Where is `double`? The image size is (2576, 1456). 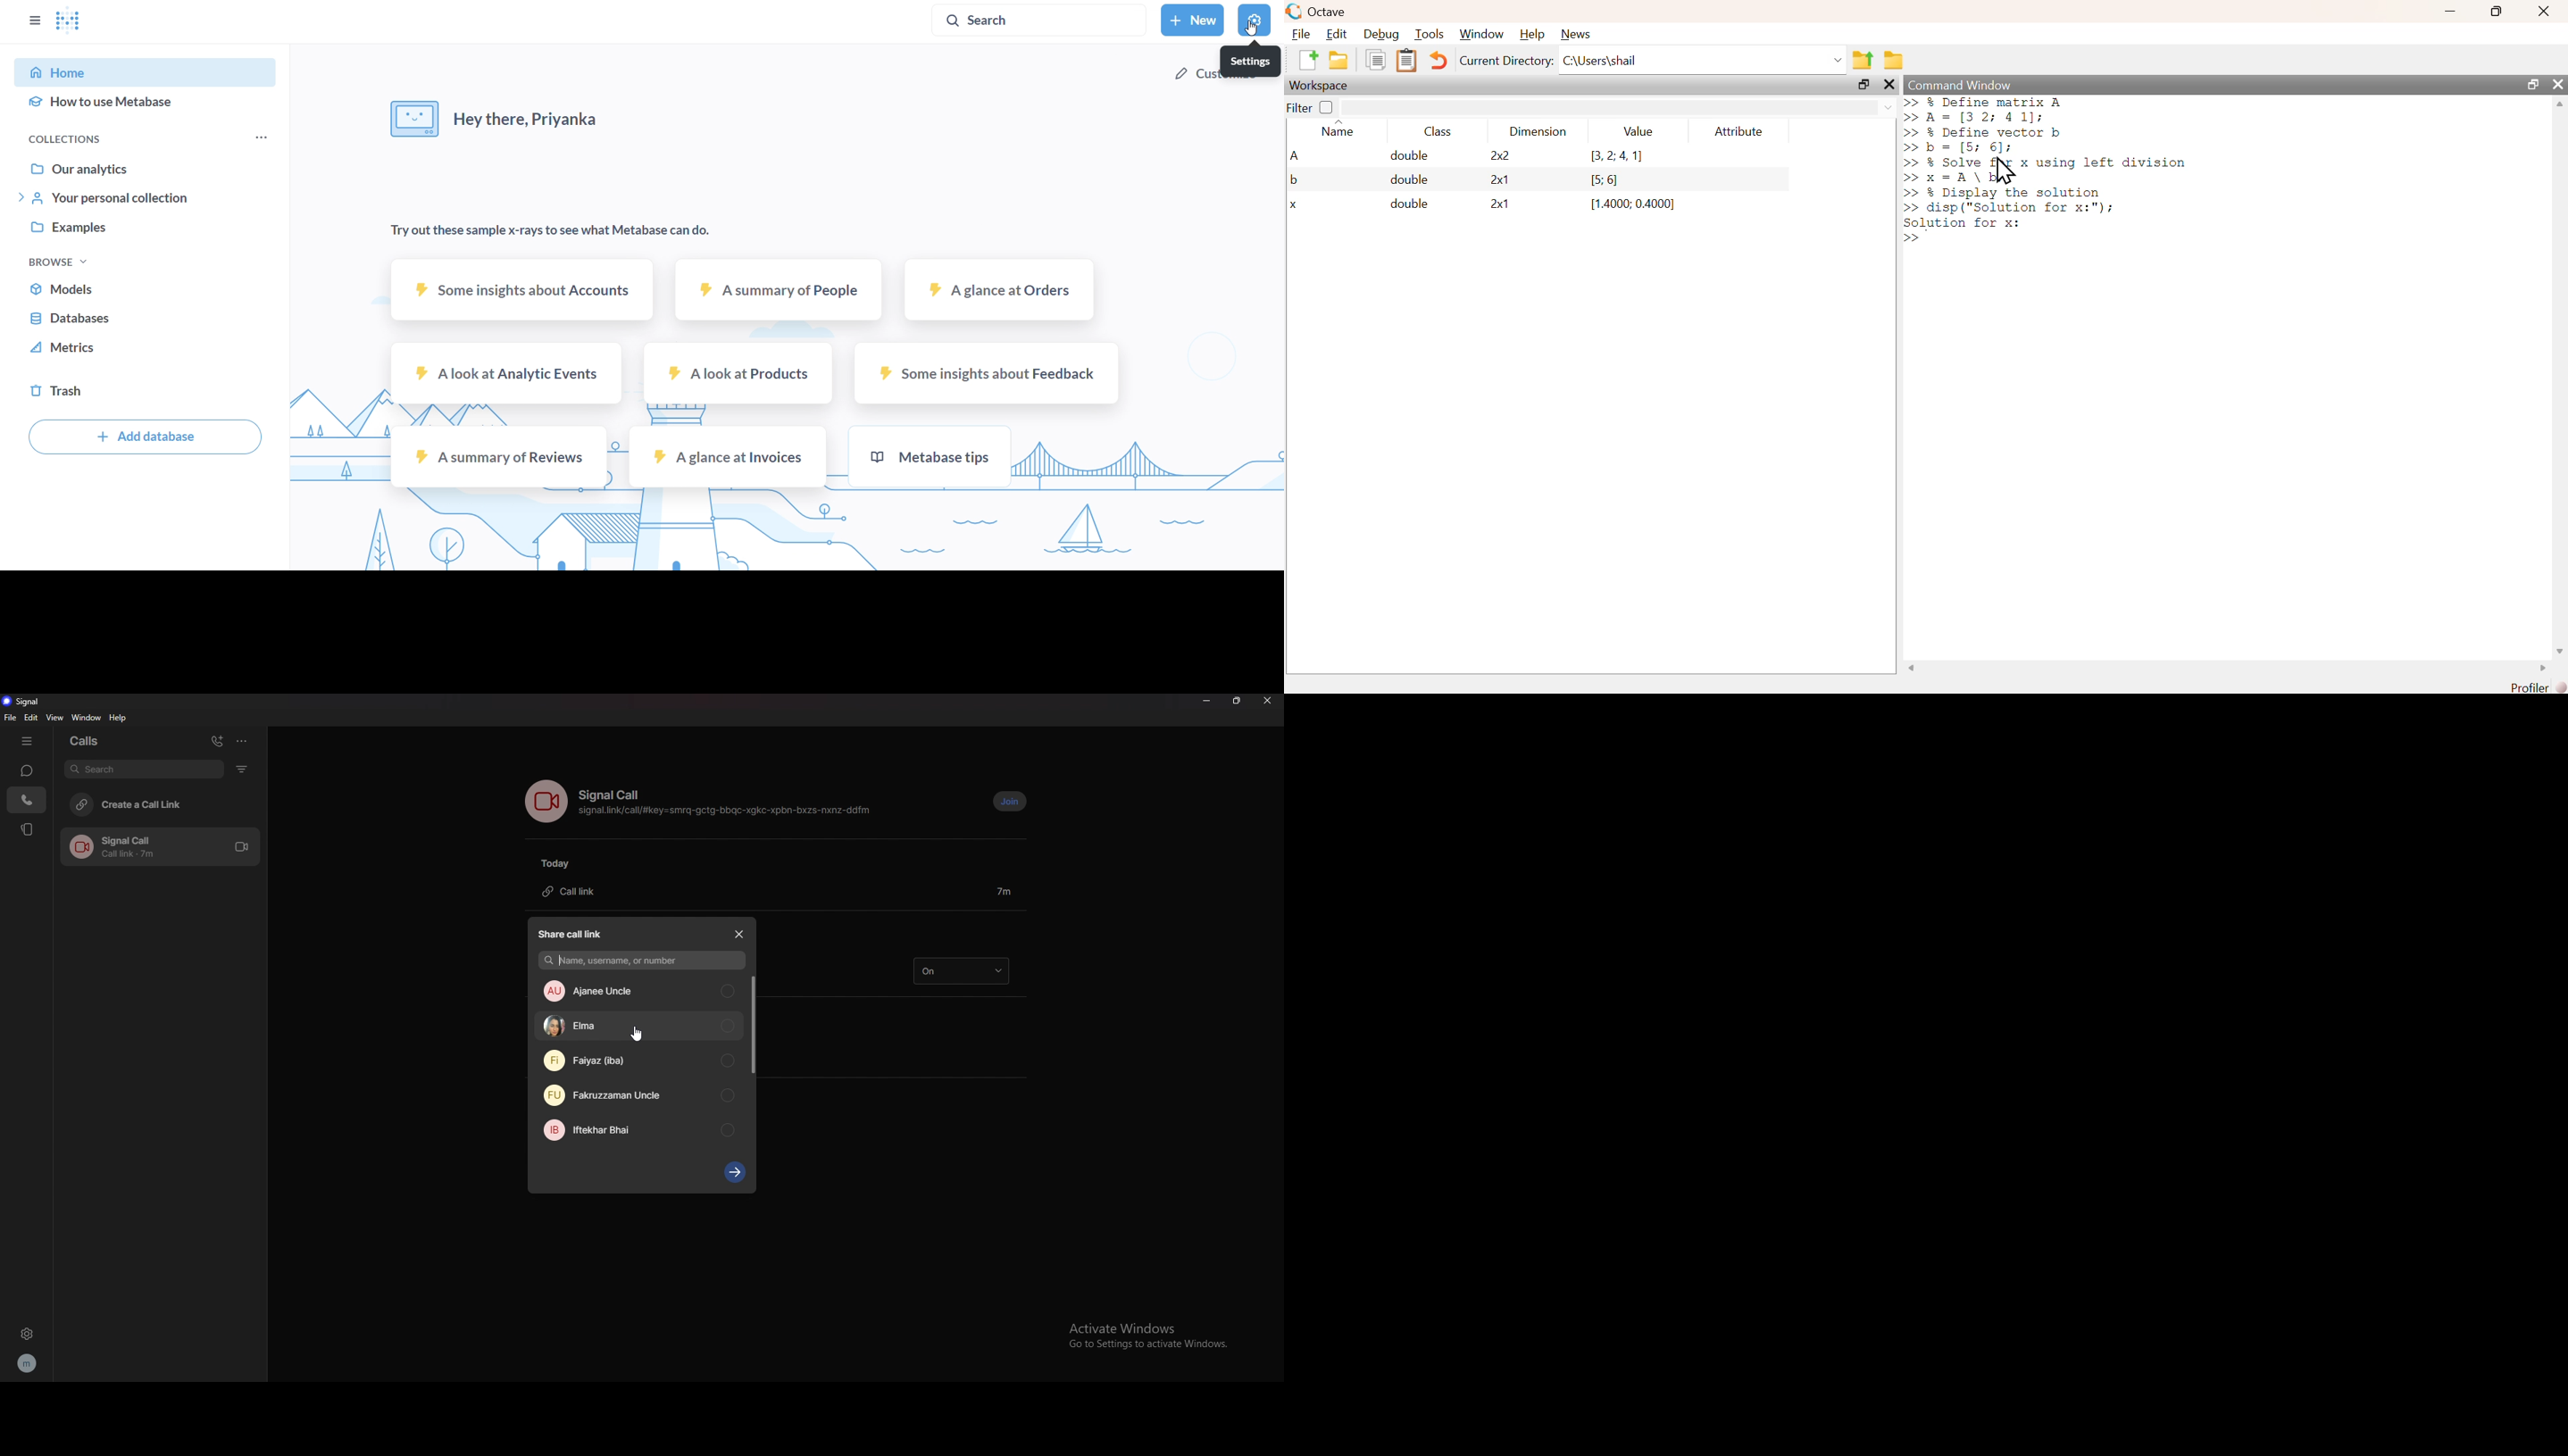 double is located at coordinates (1404, 180).